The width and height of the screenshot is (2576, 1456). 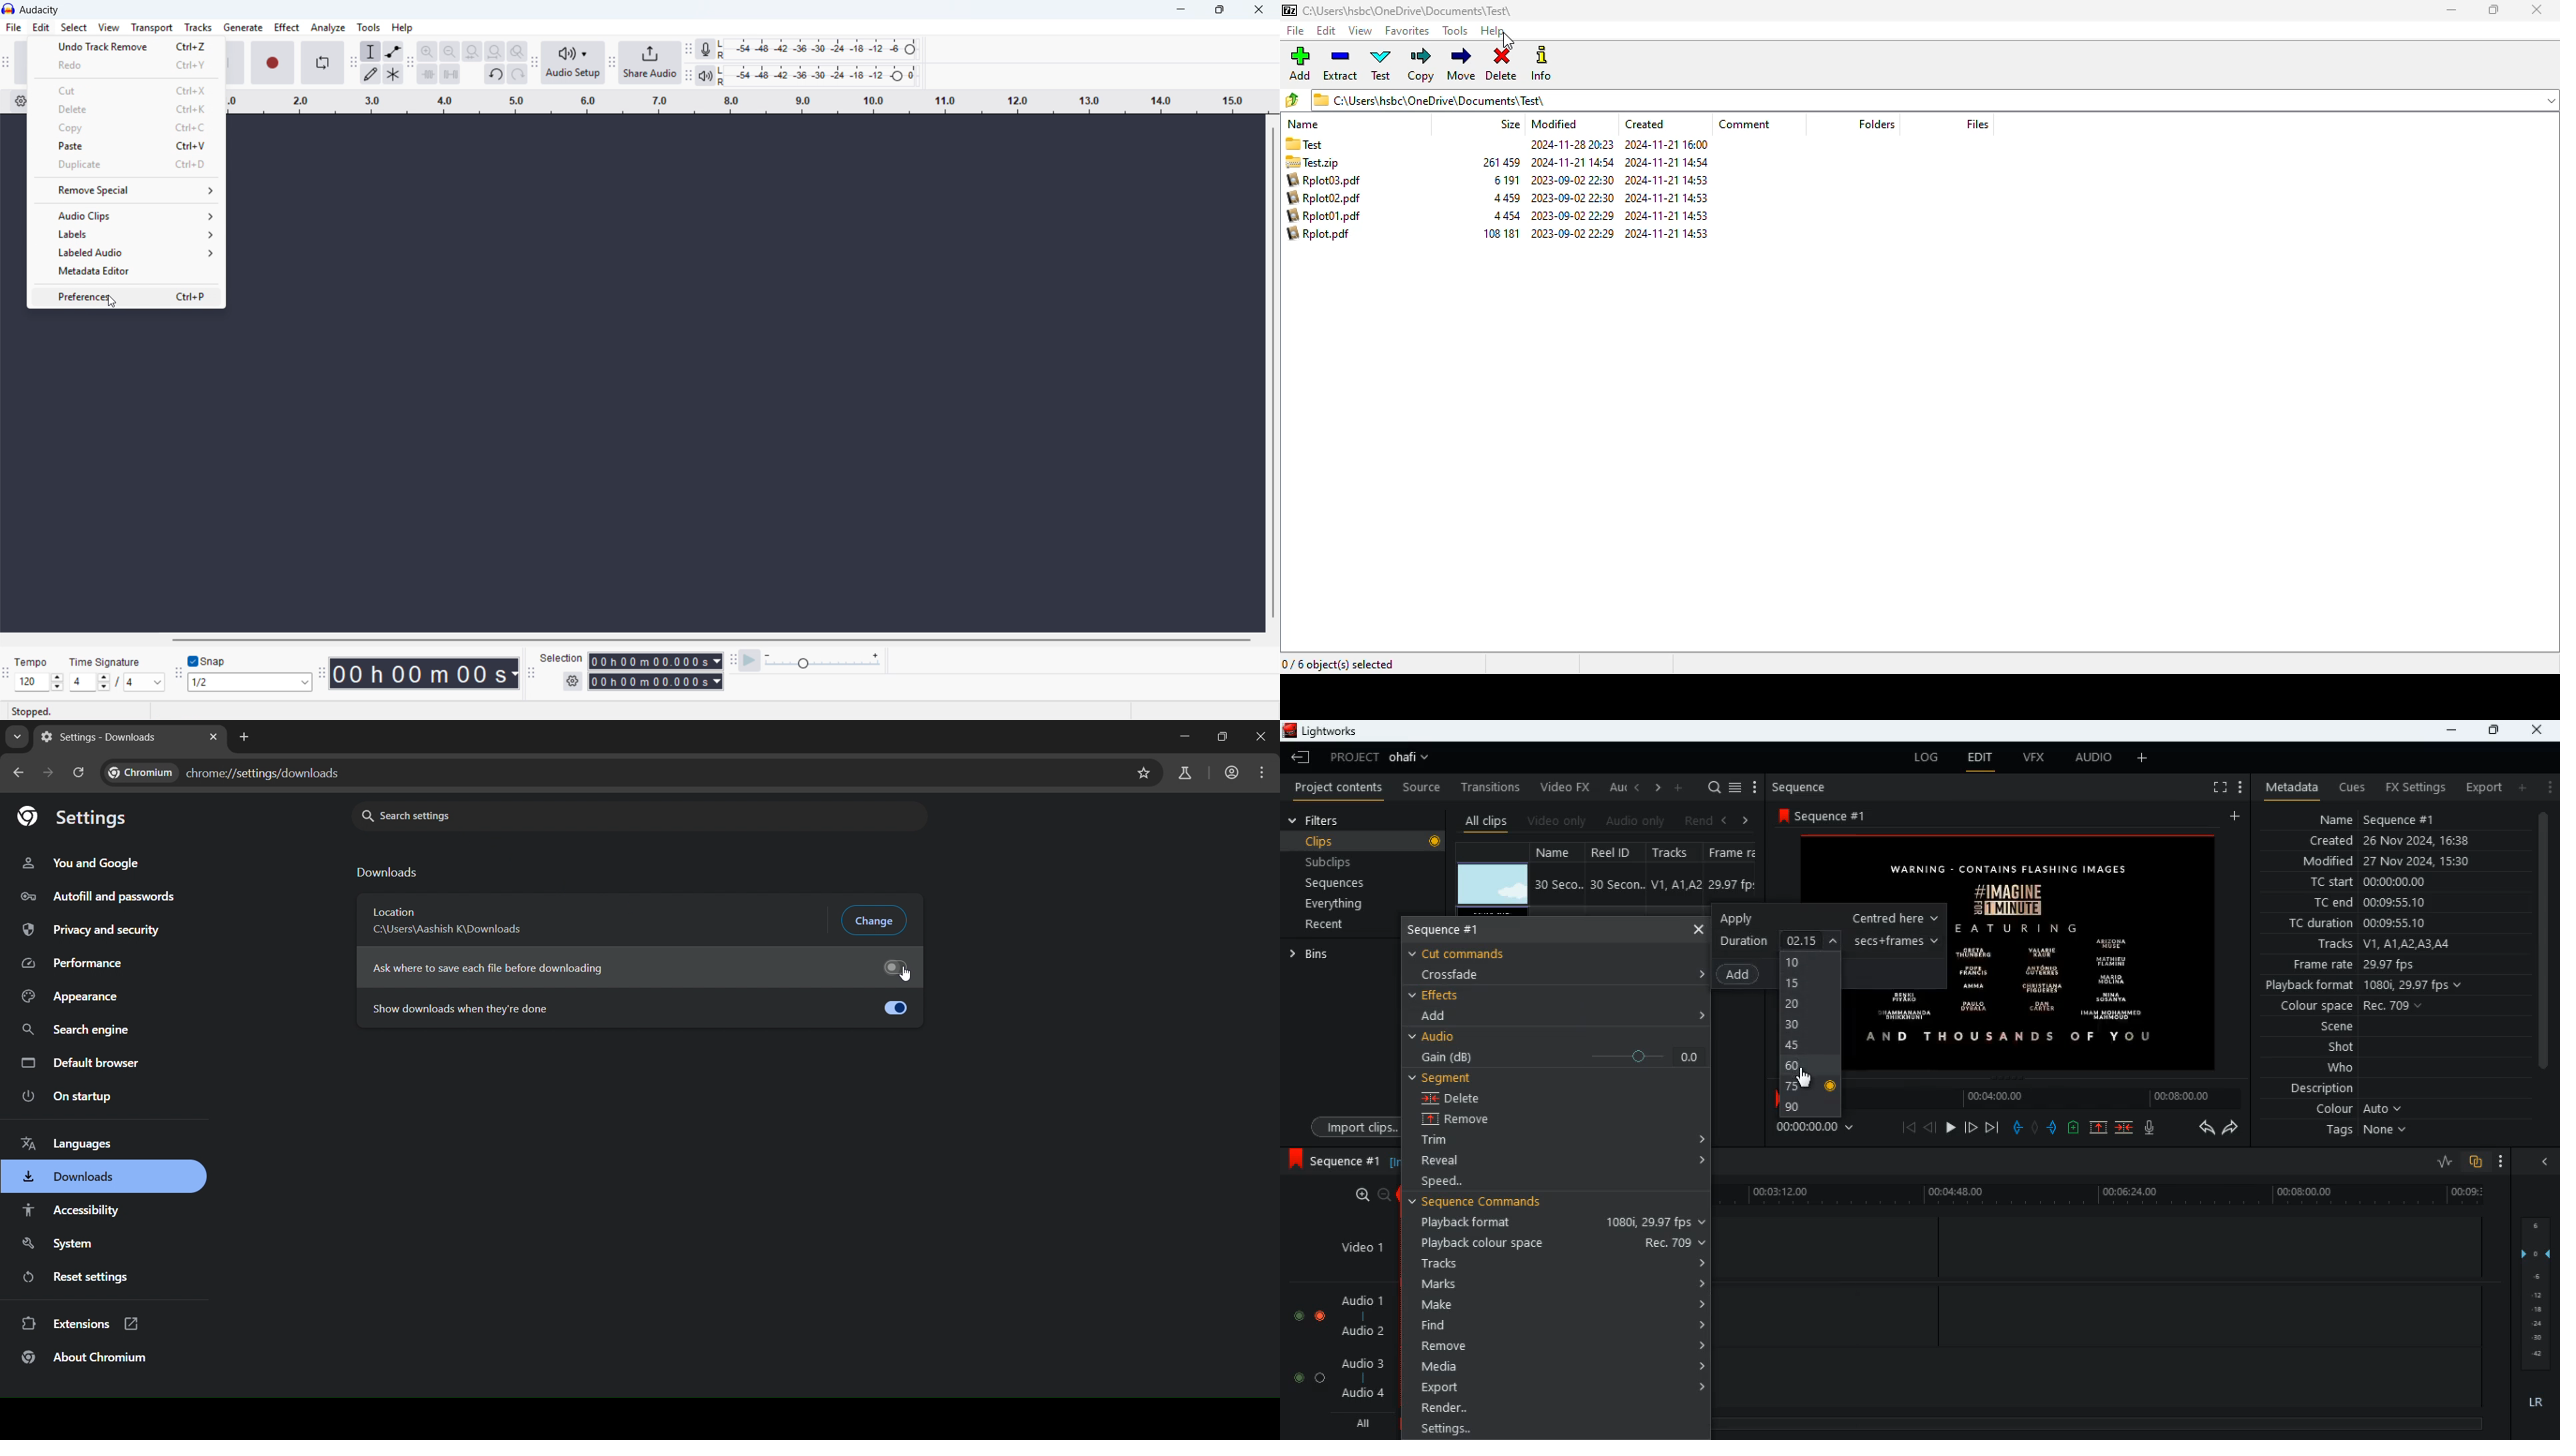 What do you see at coordinates (1558, 1056) in the screenshot?
I see `gain` at bounding box center [1558, 1056].